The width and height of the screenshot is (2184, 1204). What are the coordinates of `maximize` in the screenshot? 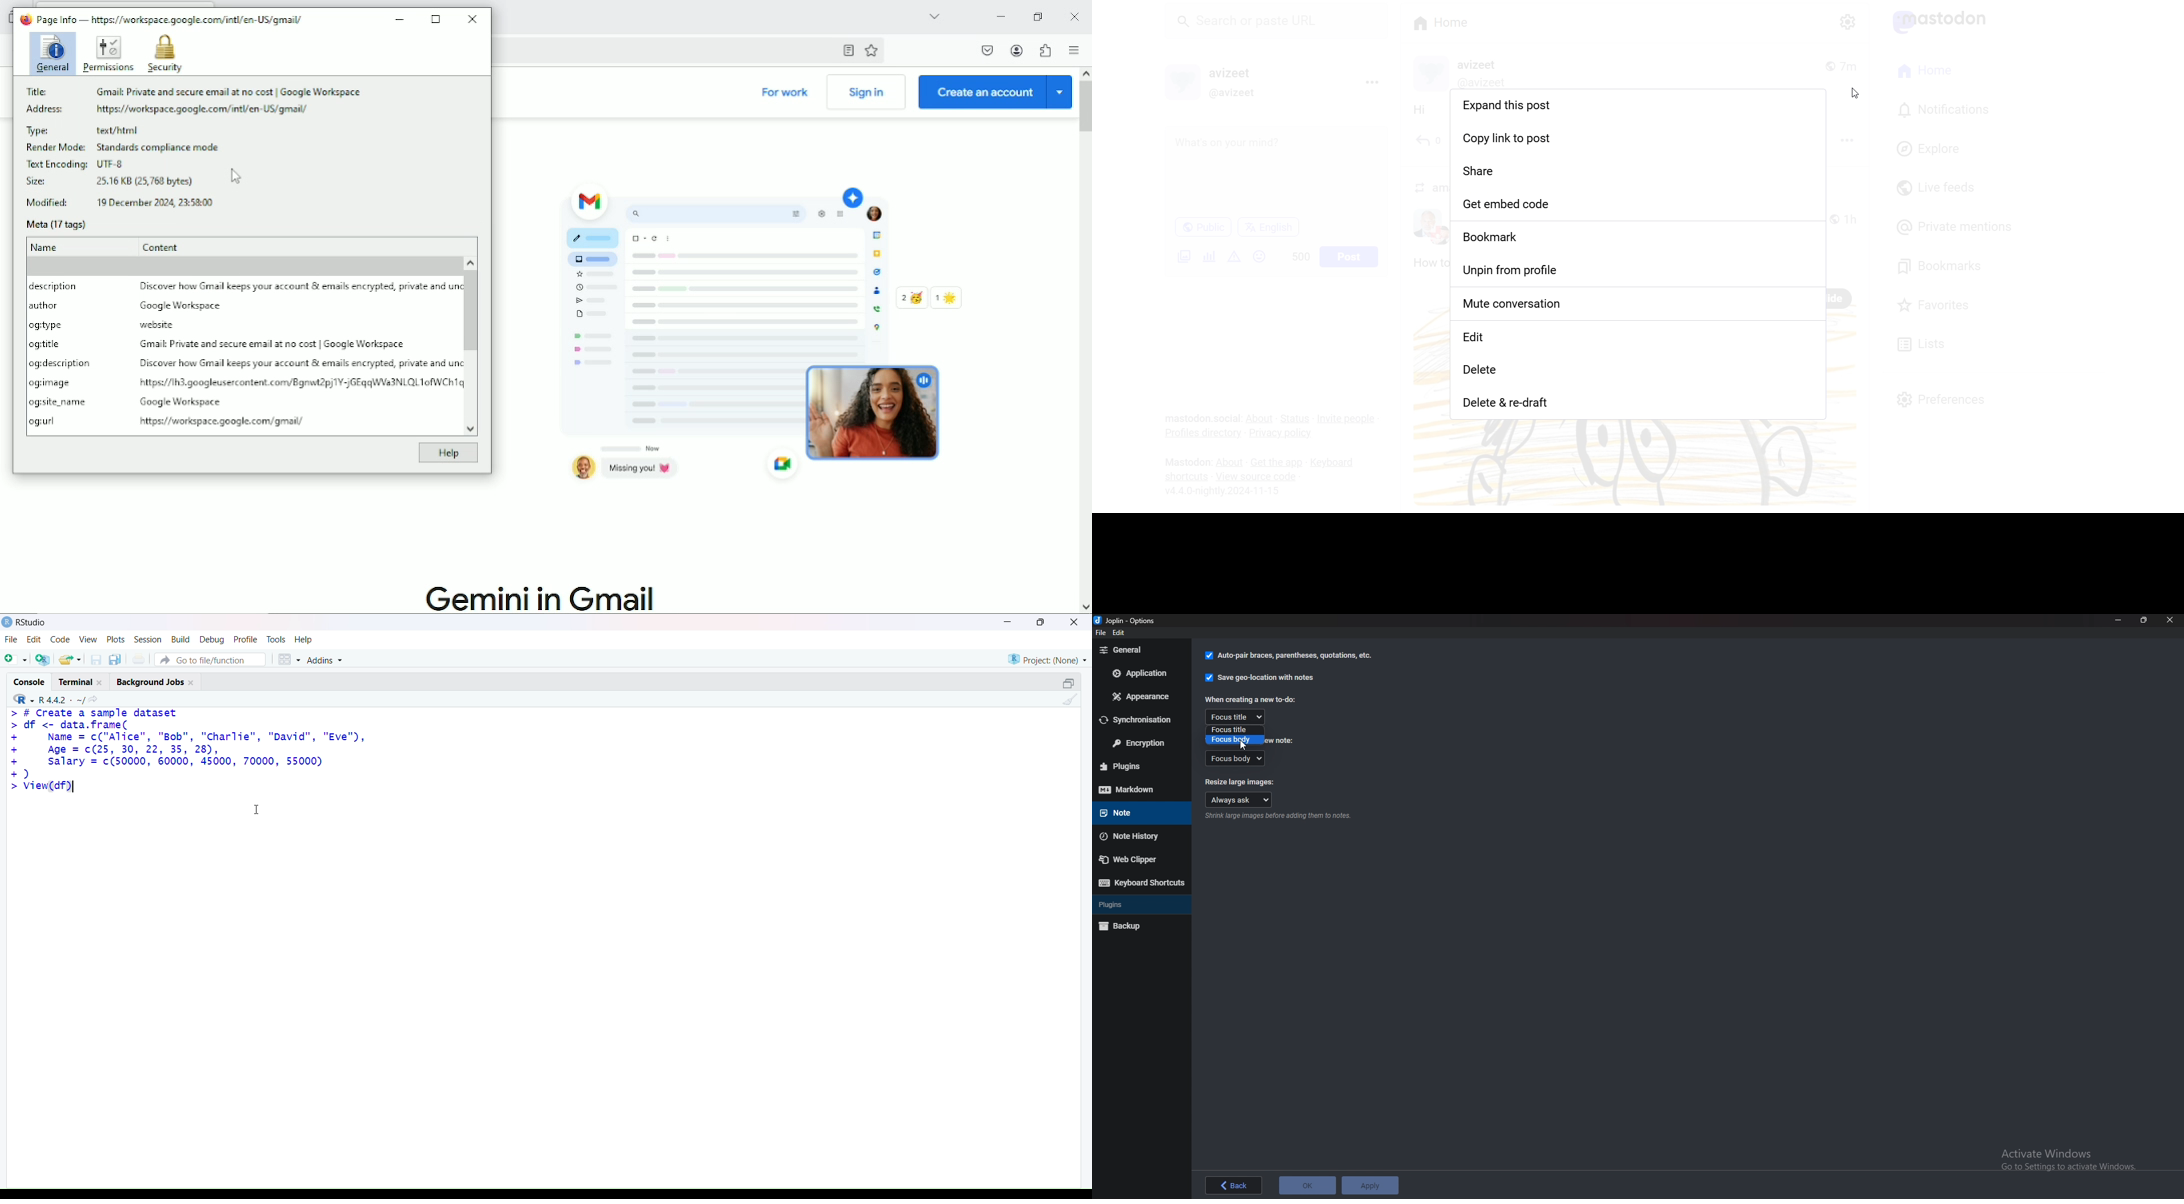 It's located at (1045, 623).